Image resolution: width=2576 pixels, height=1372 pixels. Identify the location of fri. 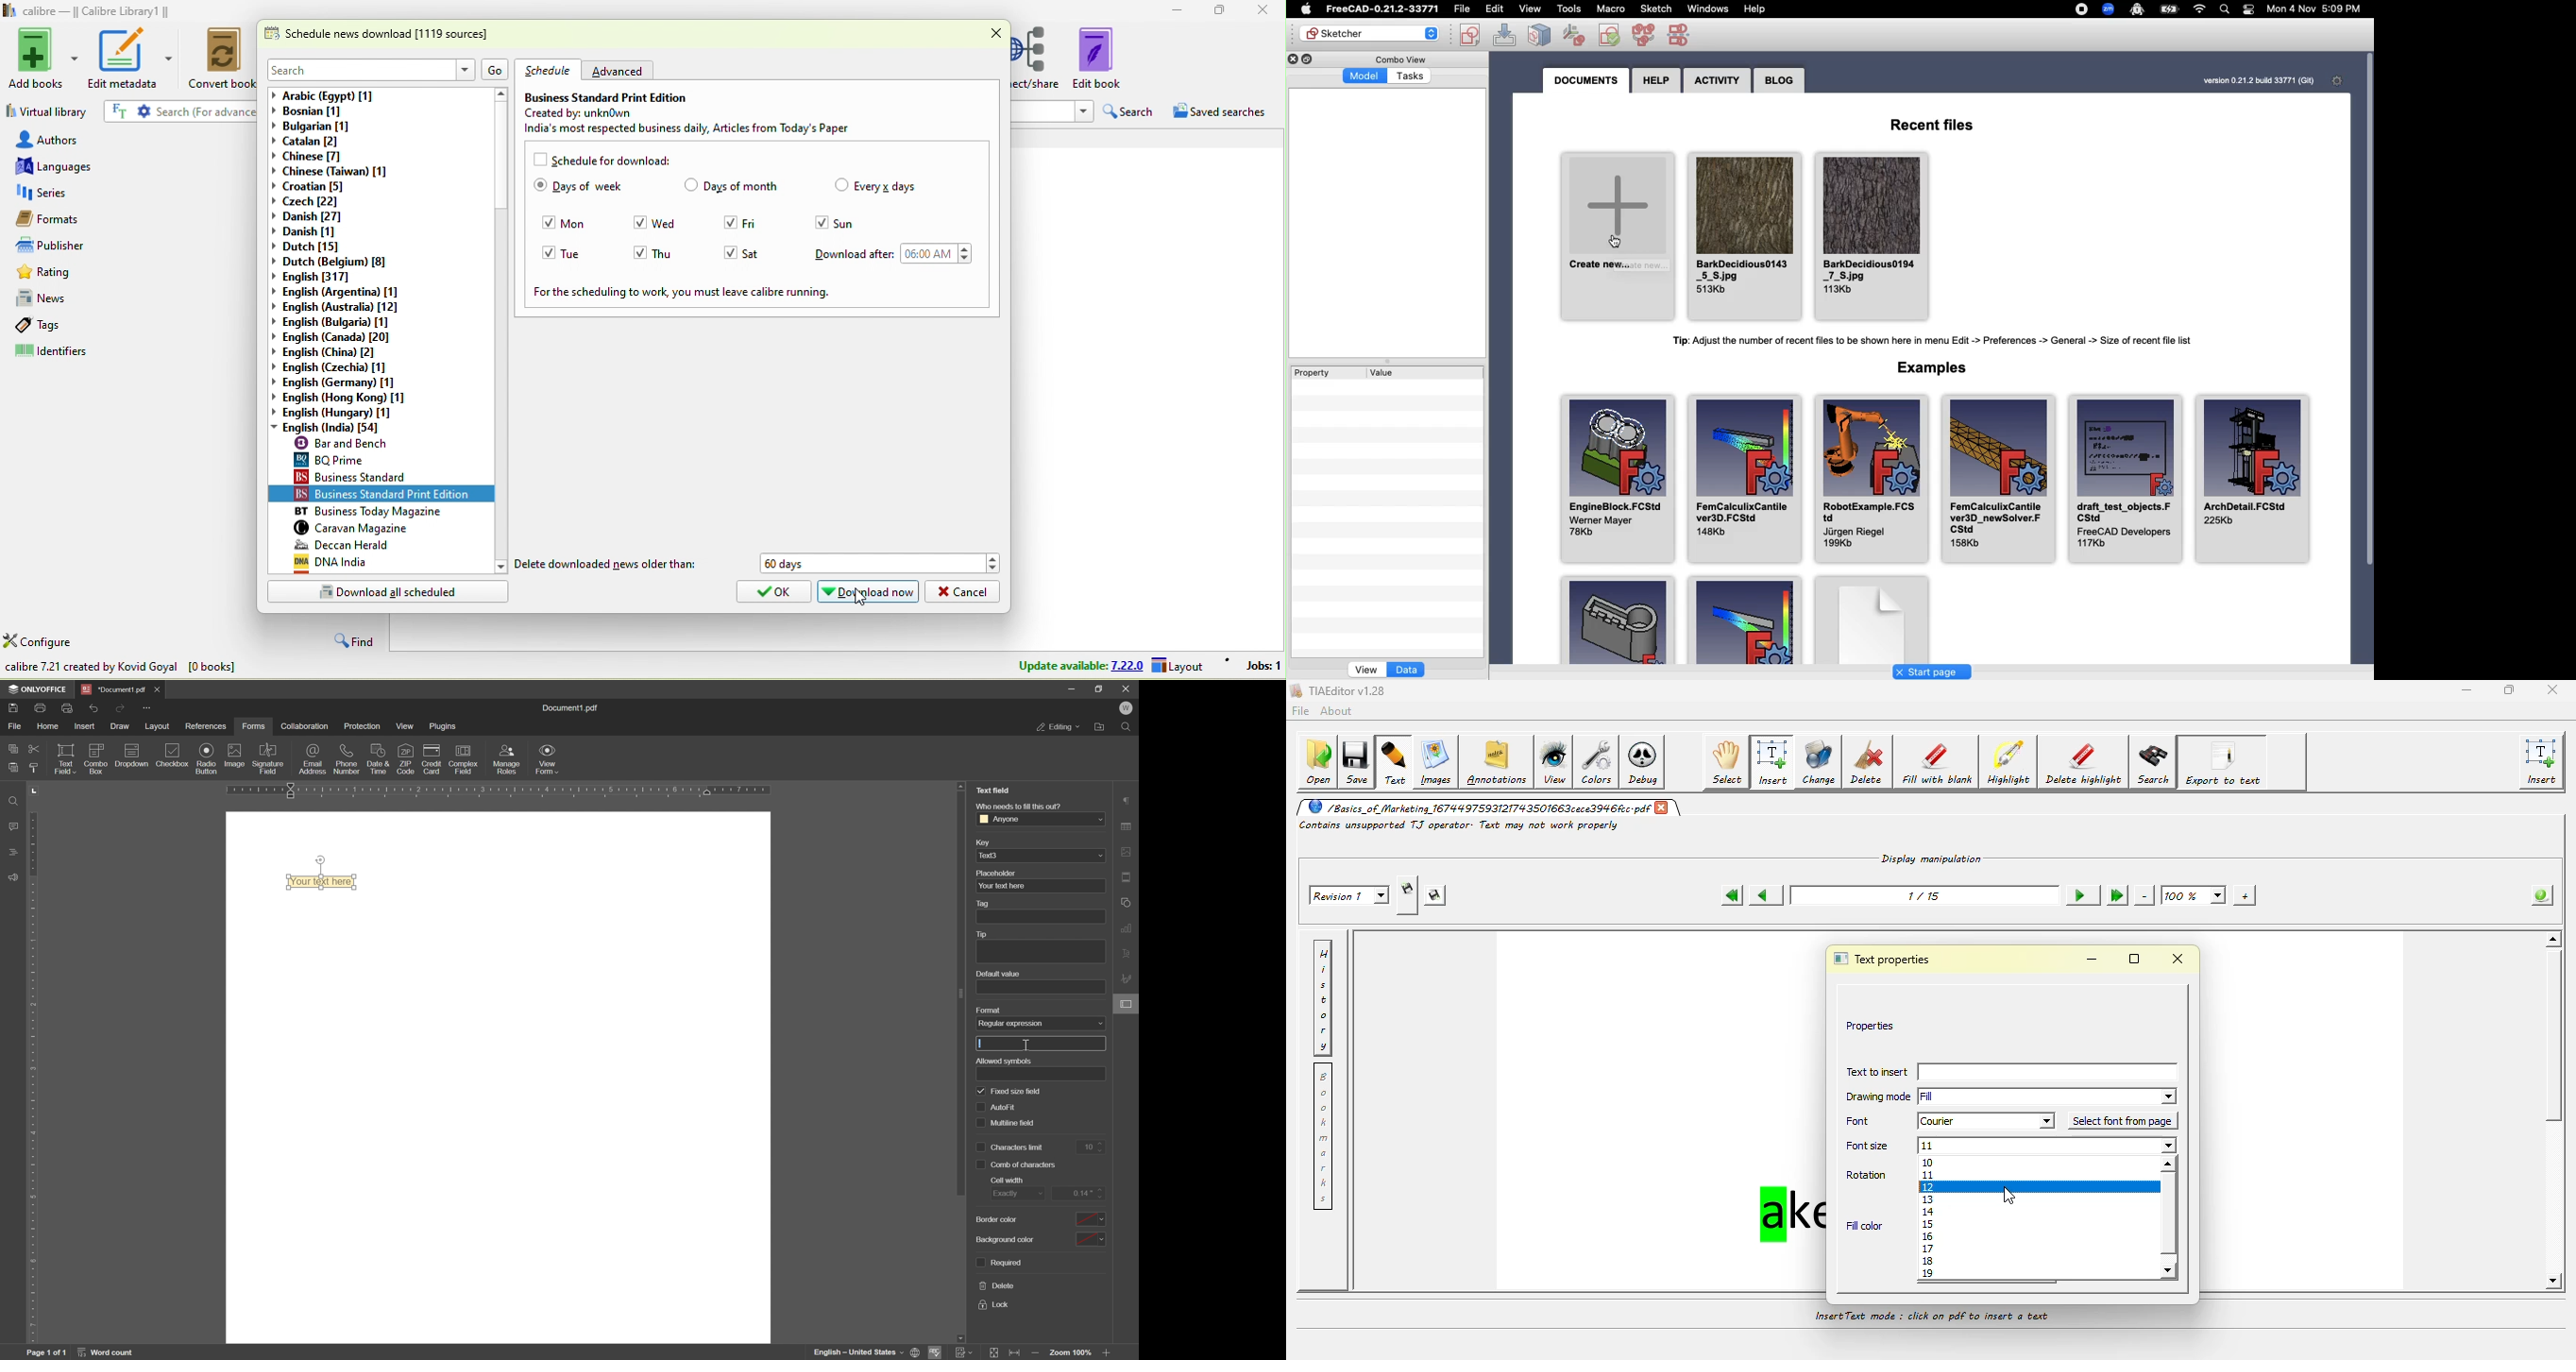
(764, 222).